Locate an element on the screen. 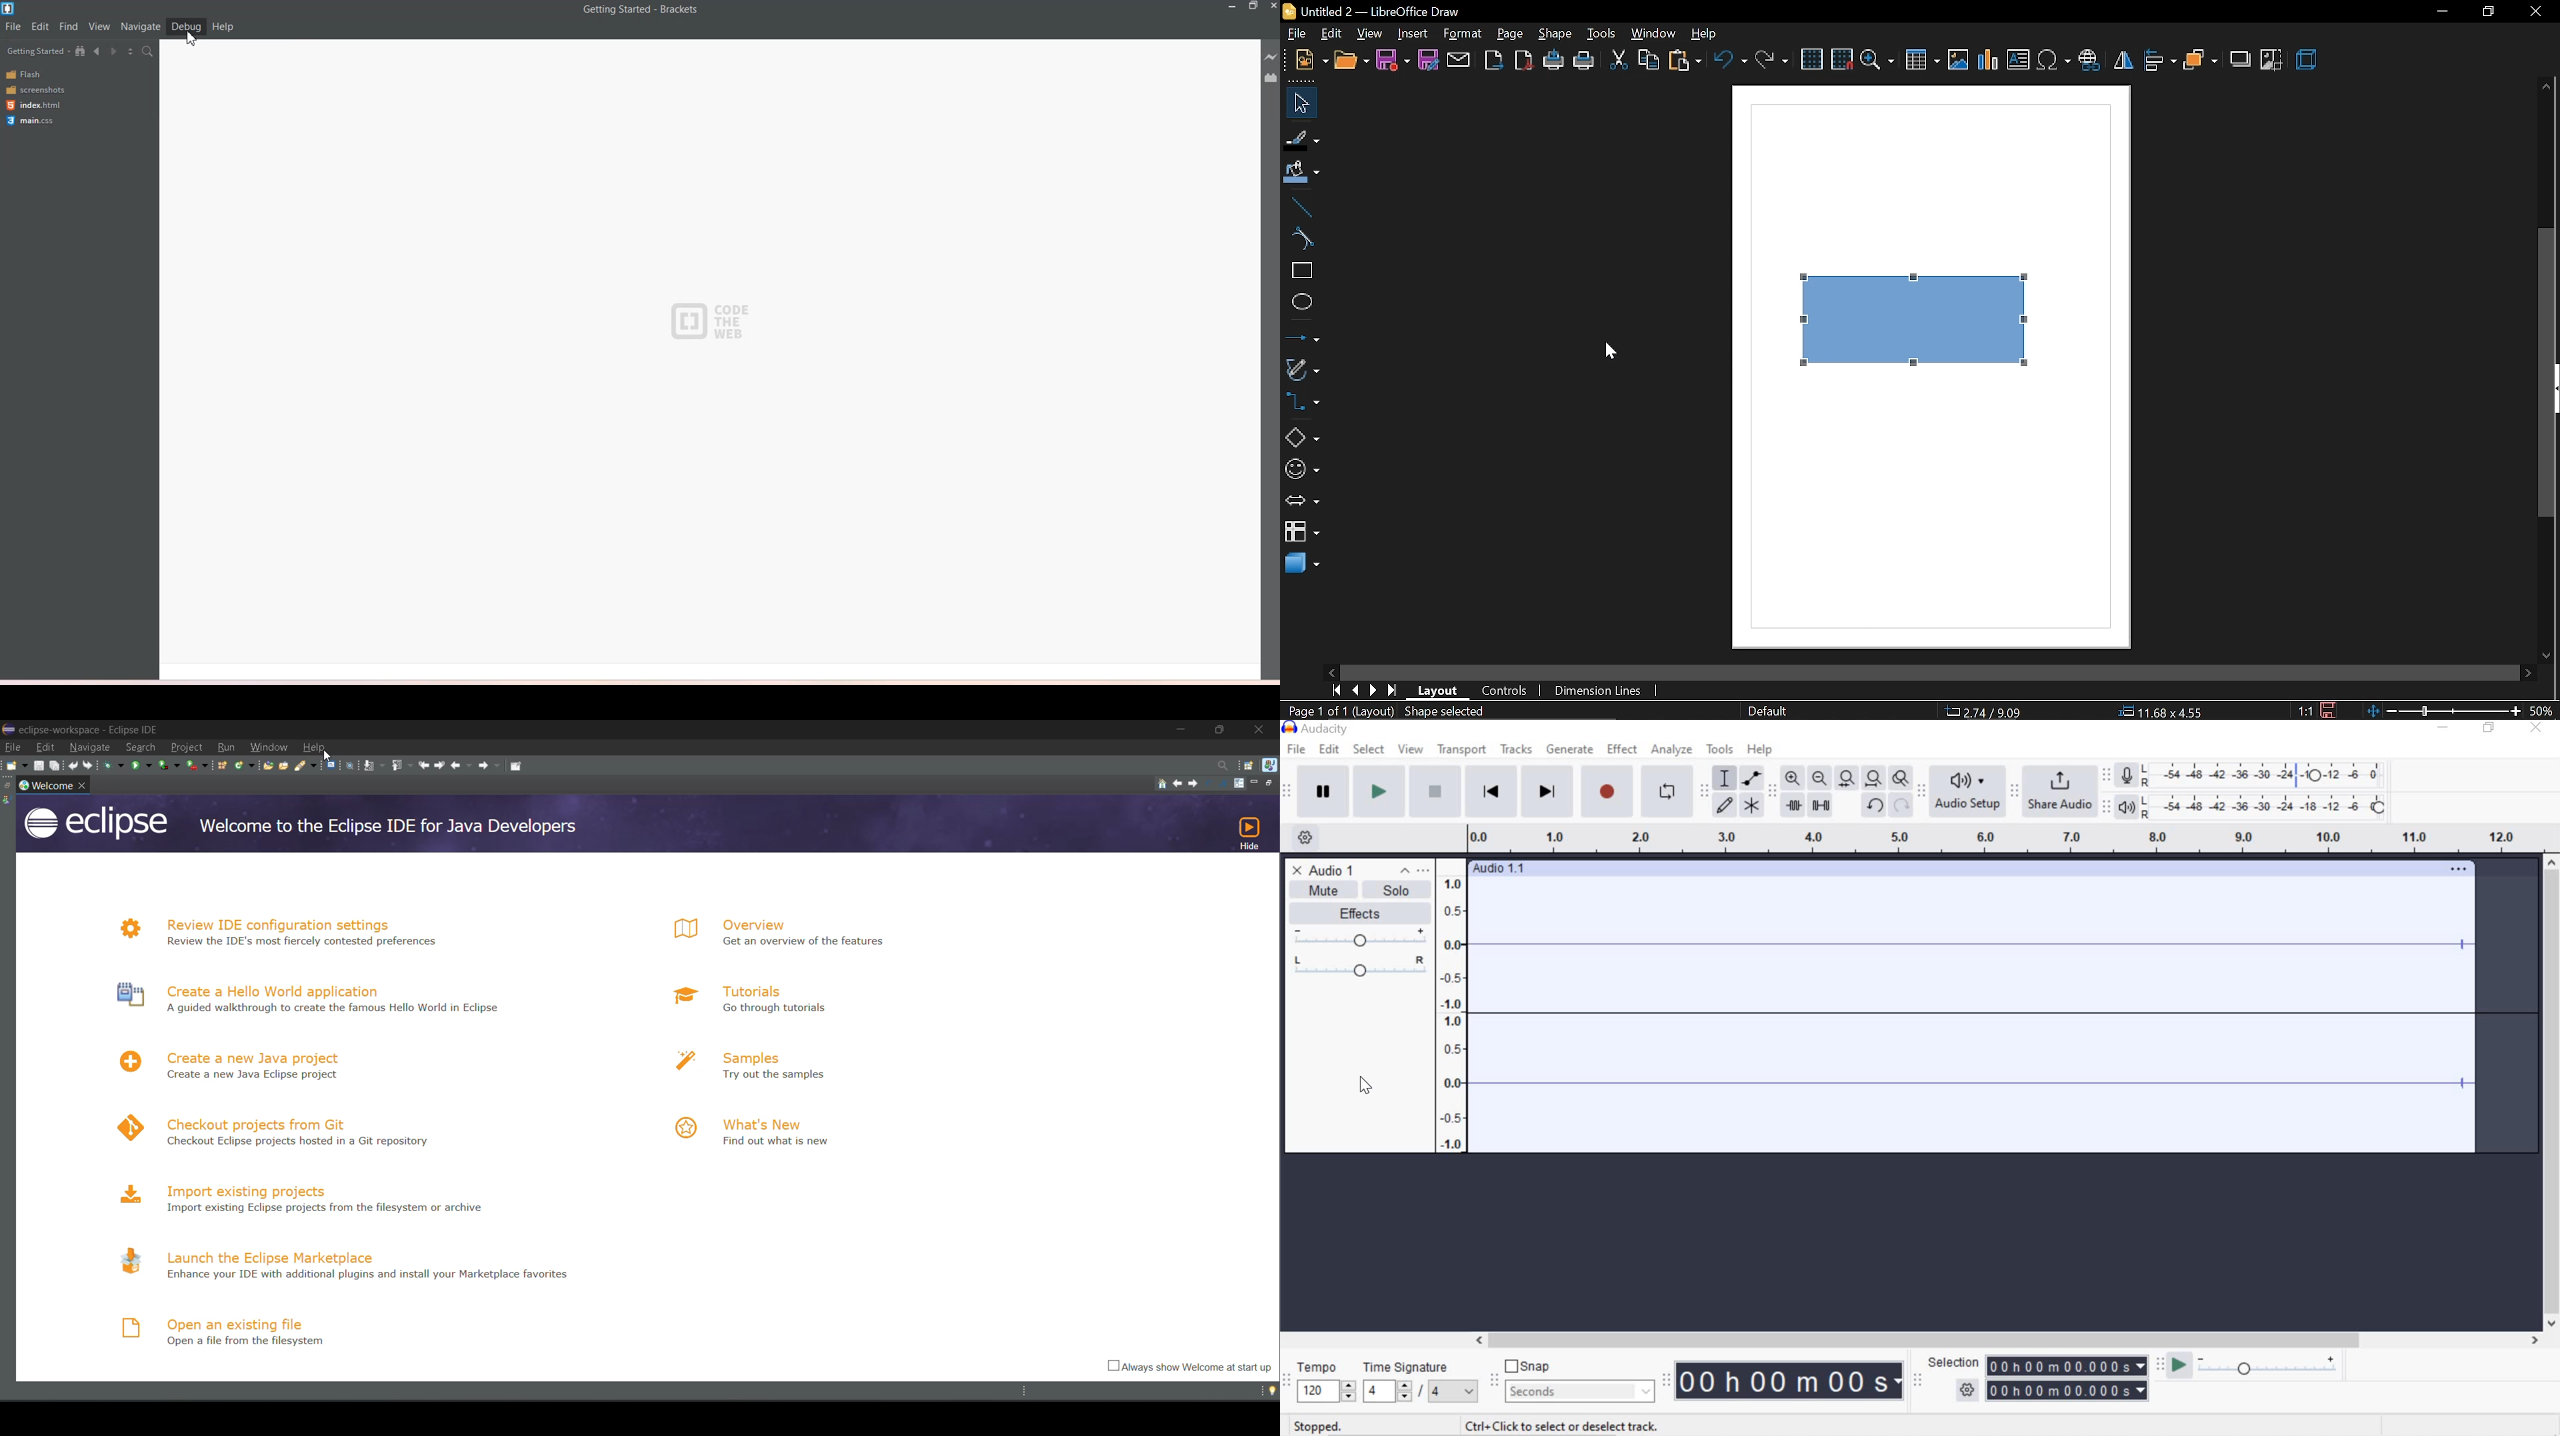 The image size is (2576, 1456). crop is located at coordinates (2269, 61).